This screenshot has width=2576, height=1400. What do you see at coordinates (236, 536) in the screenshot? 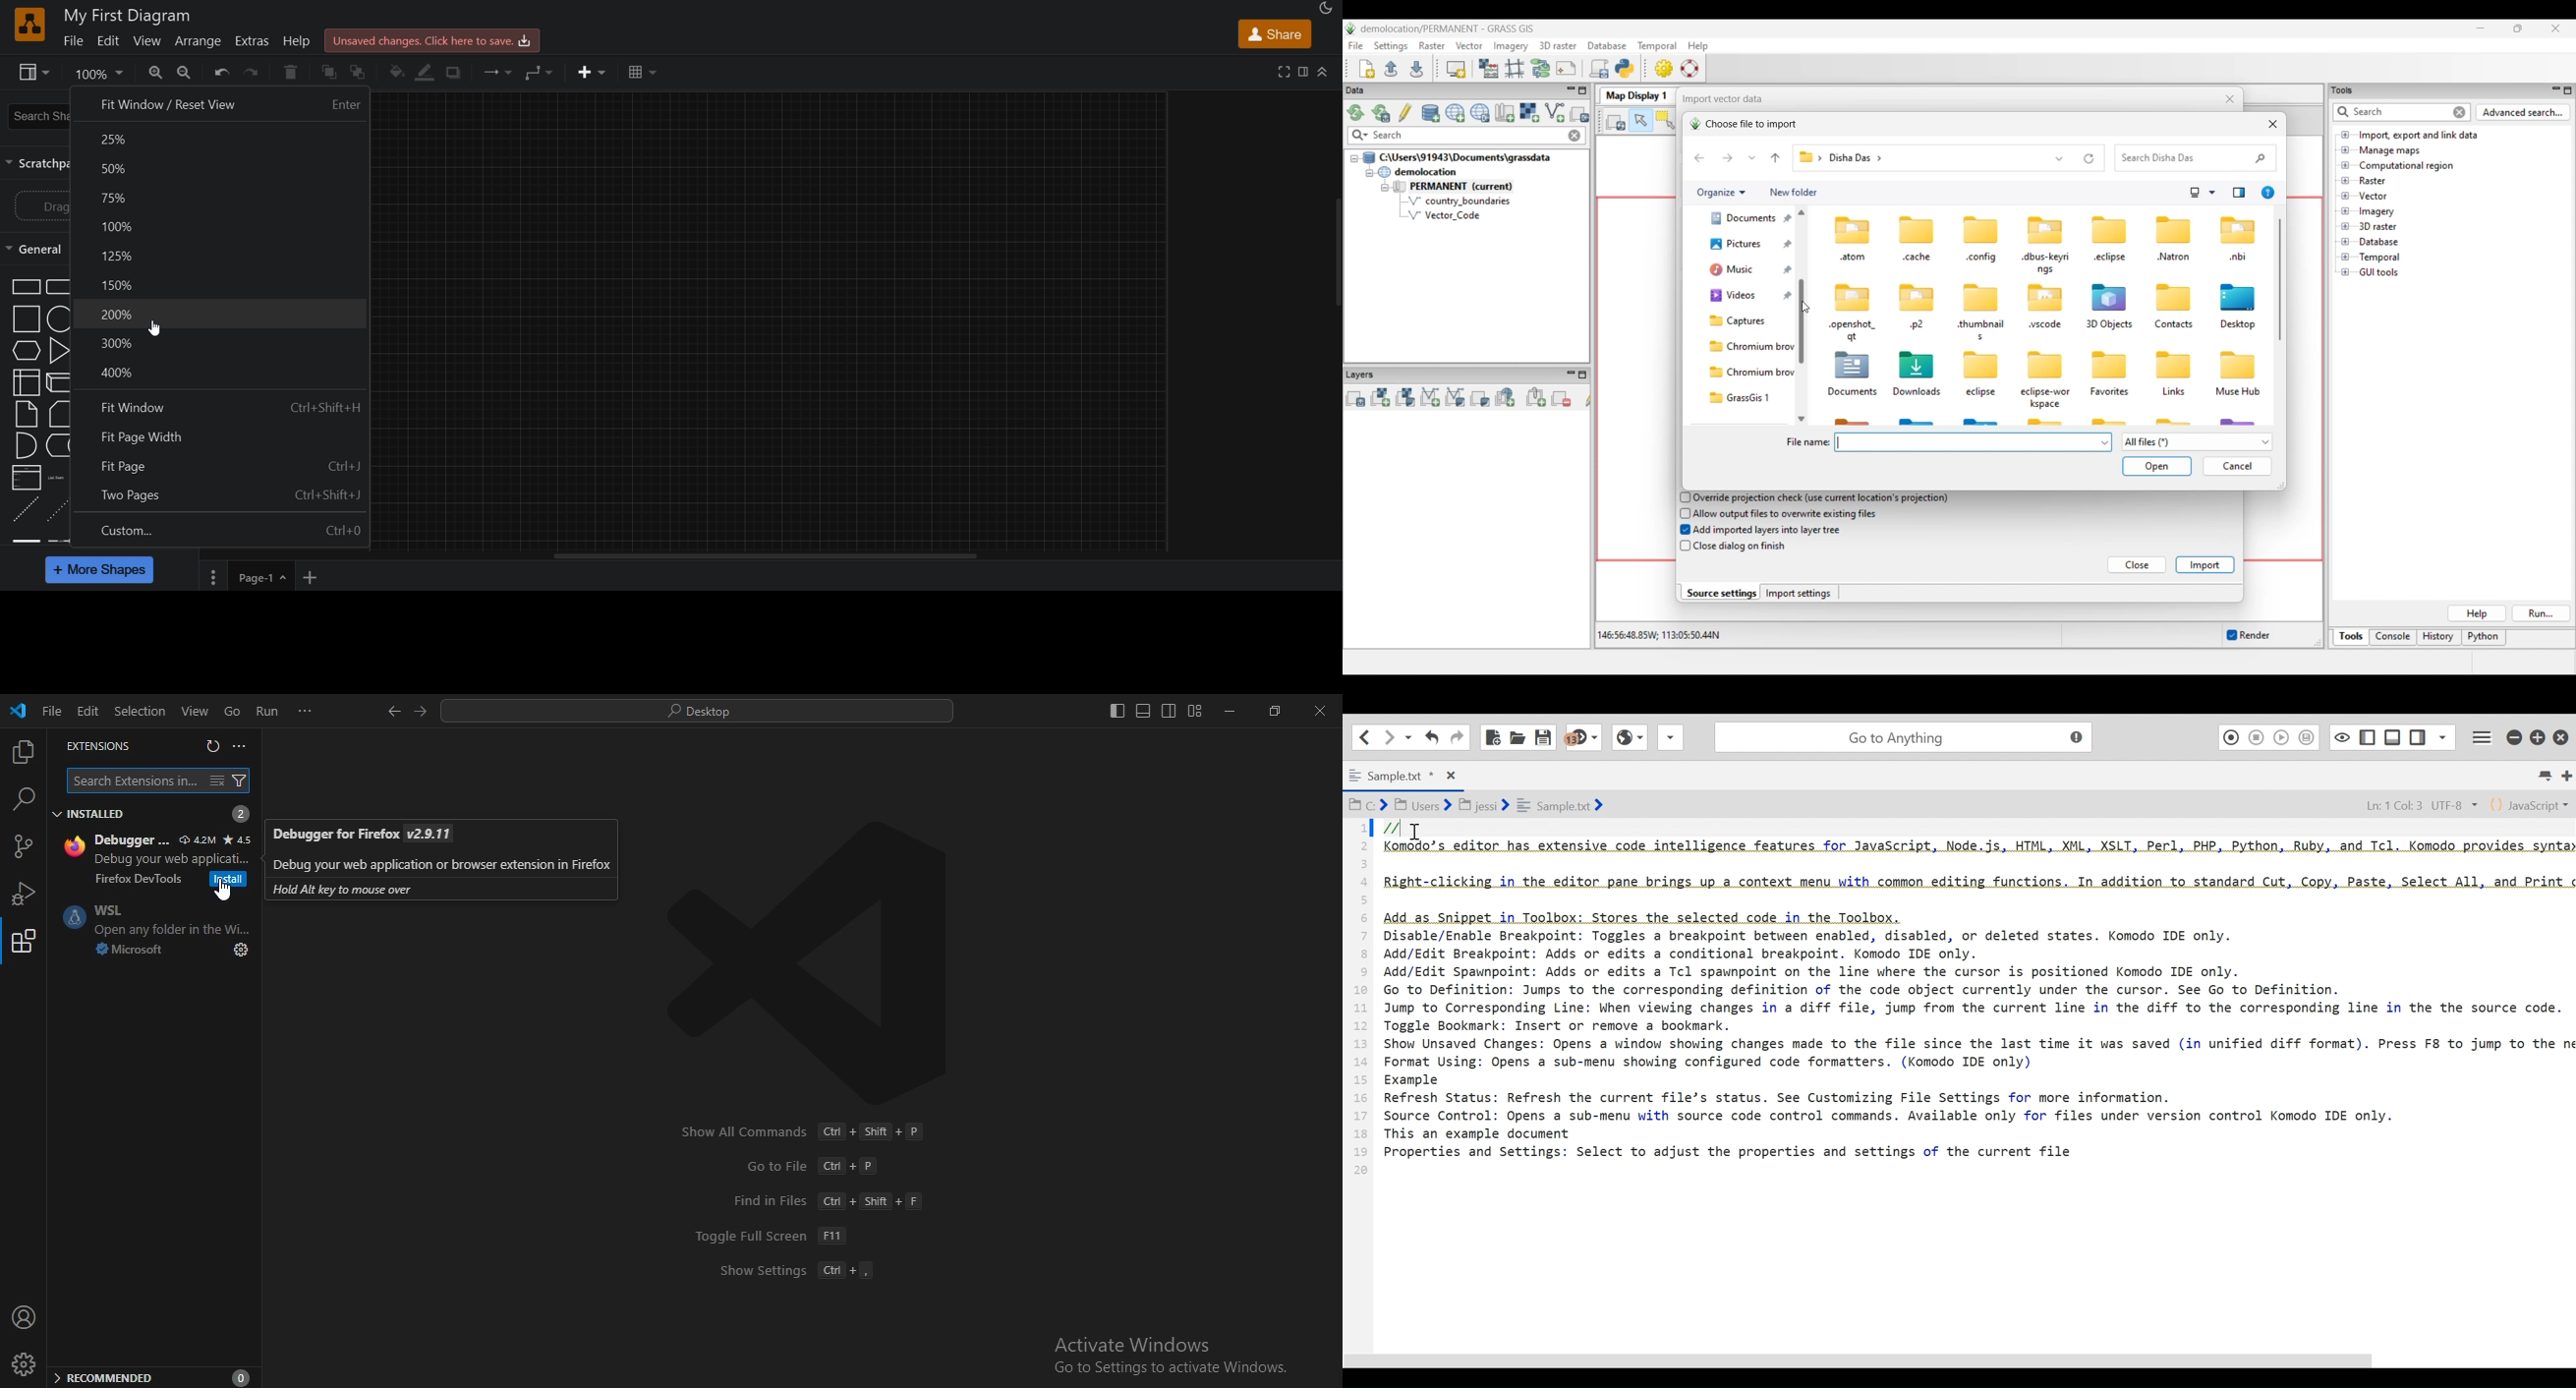
I see `custom` at bounding box center [236, 536].